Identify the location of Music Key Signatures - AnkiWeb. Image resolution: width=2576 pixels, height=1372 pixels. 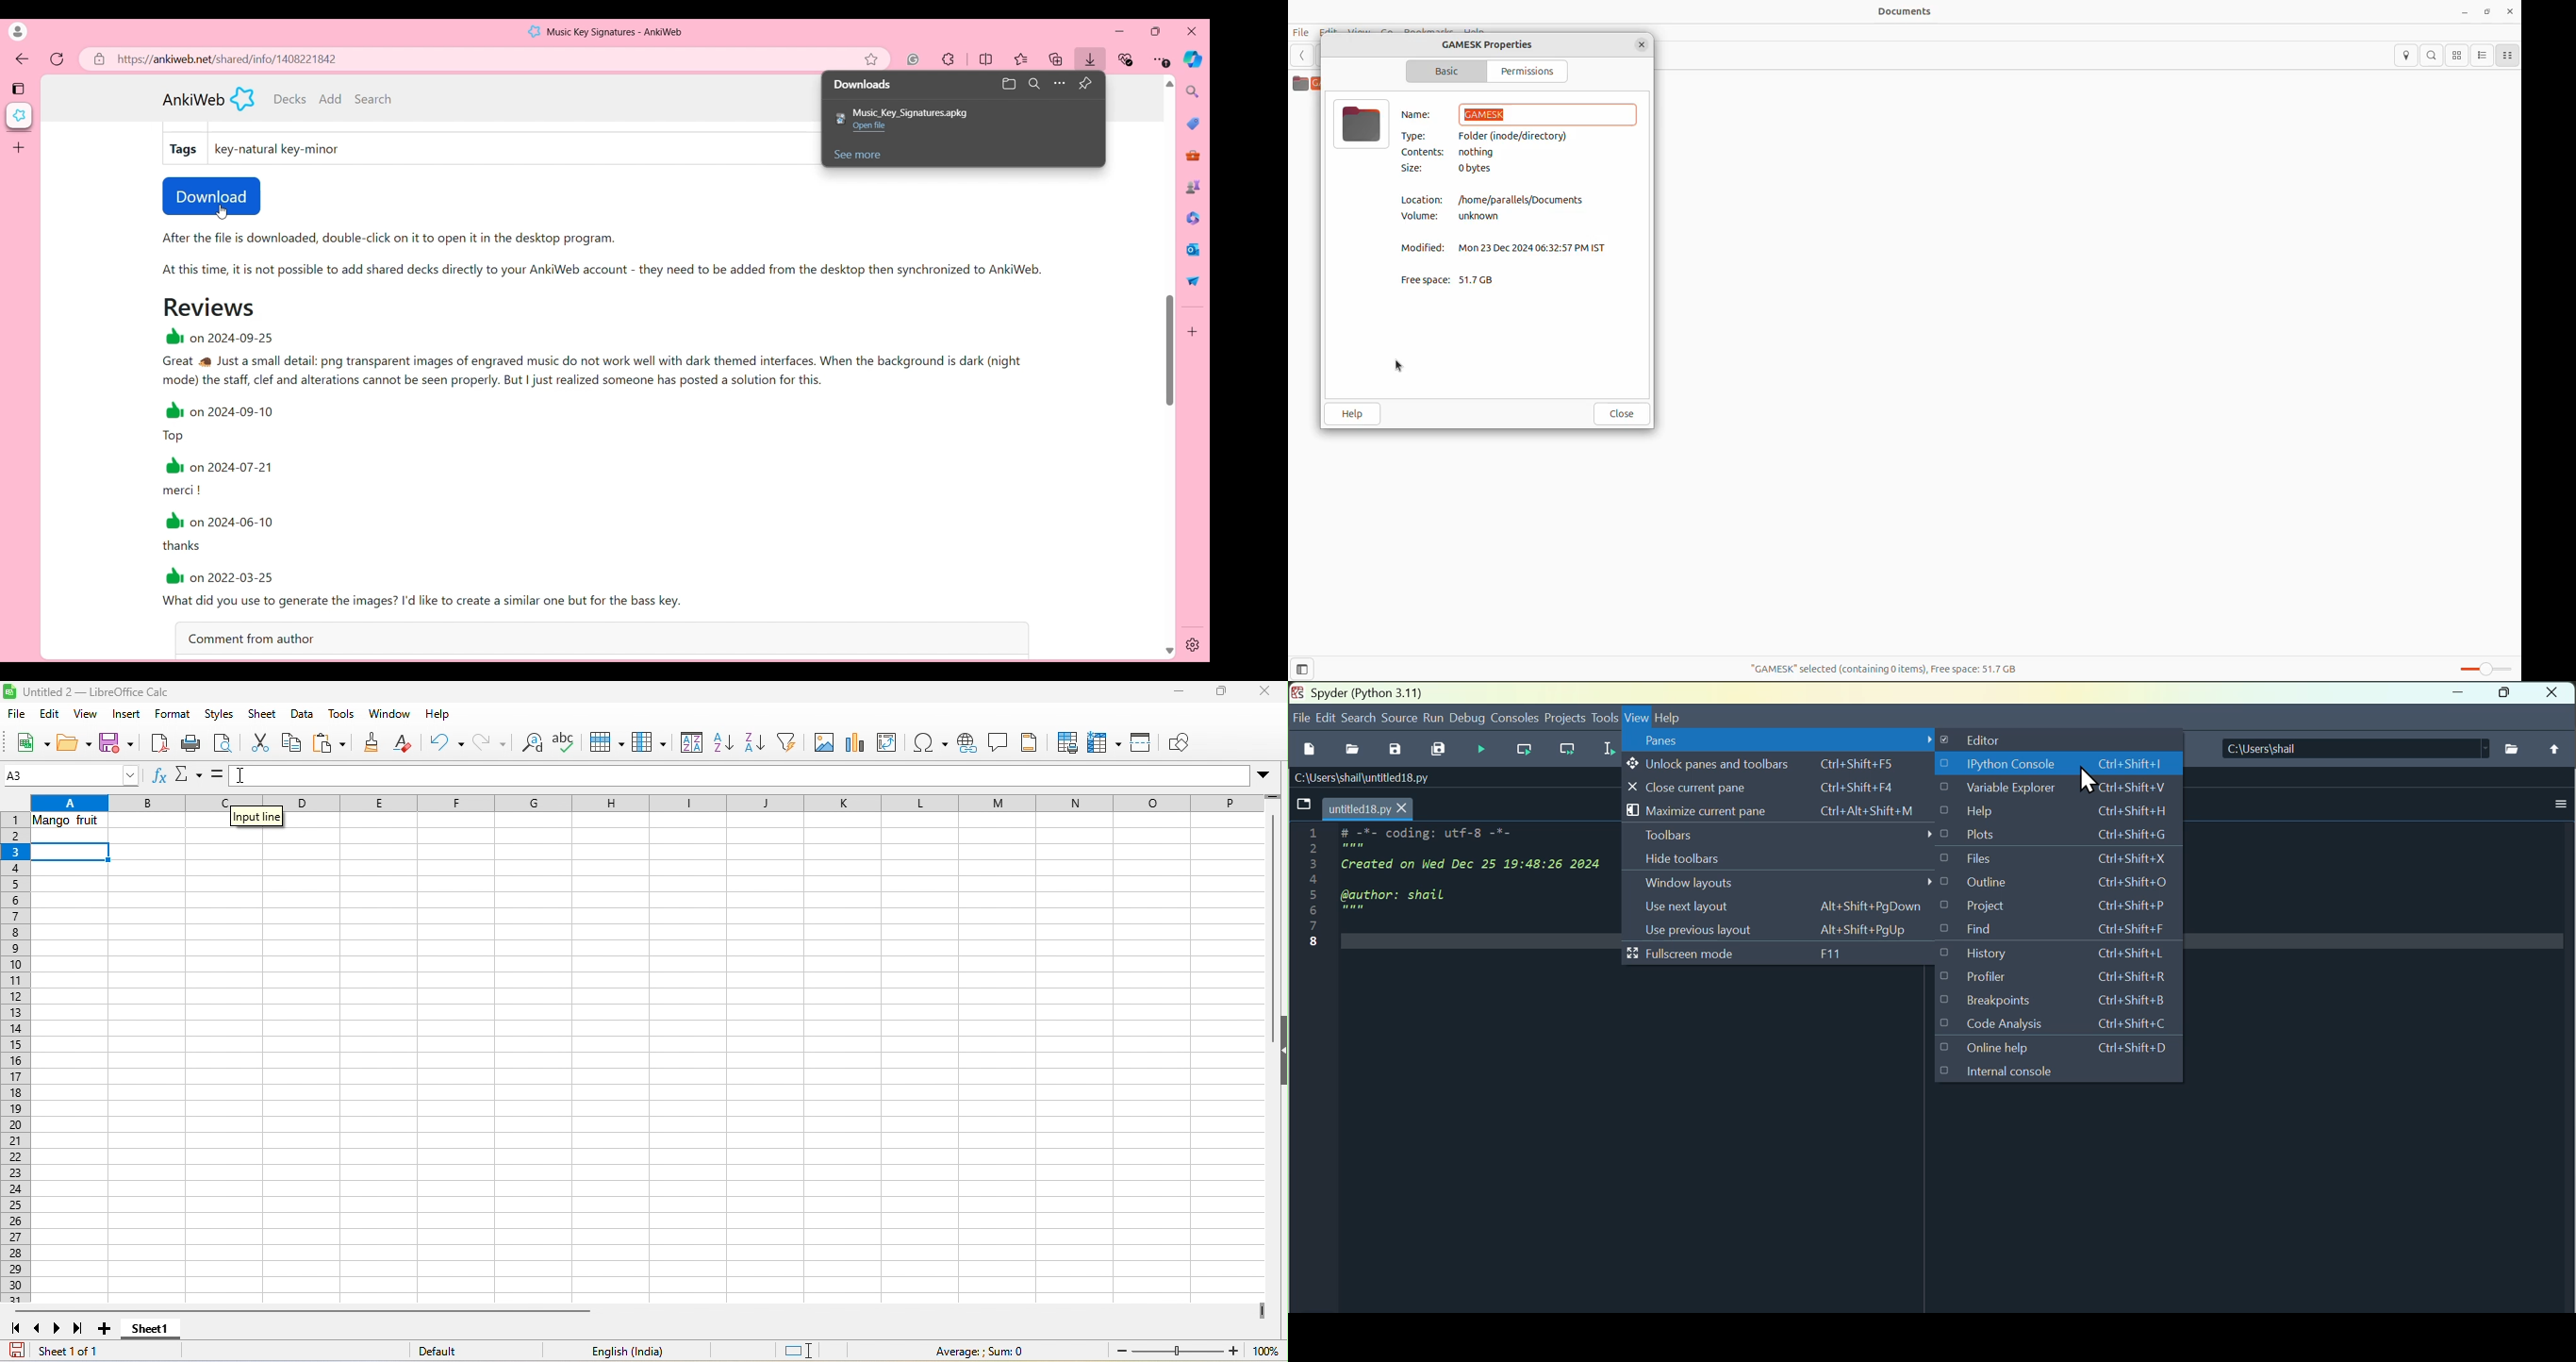
(616, 32).